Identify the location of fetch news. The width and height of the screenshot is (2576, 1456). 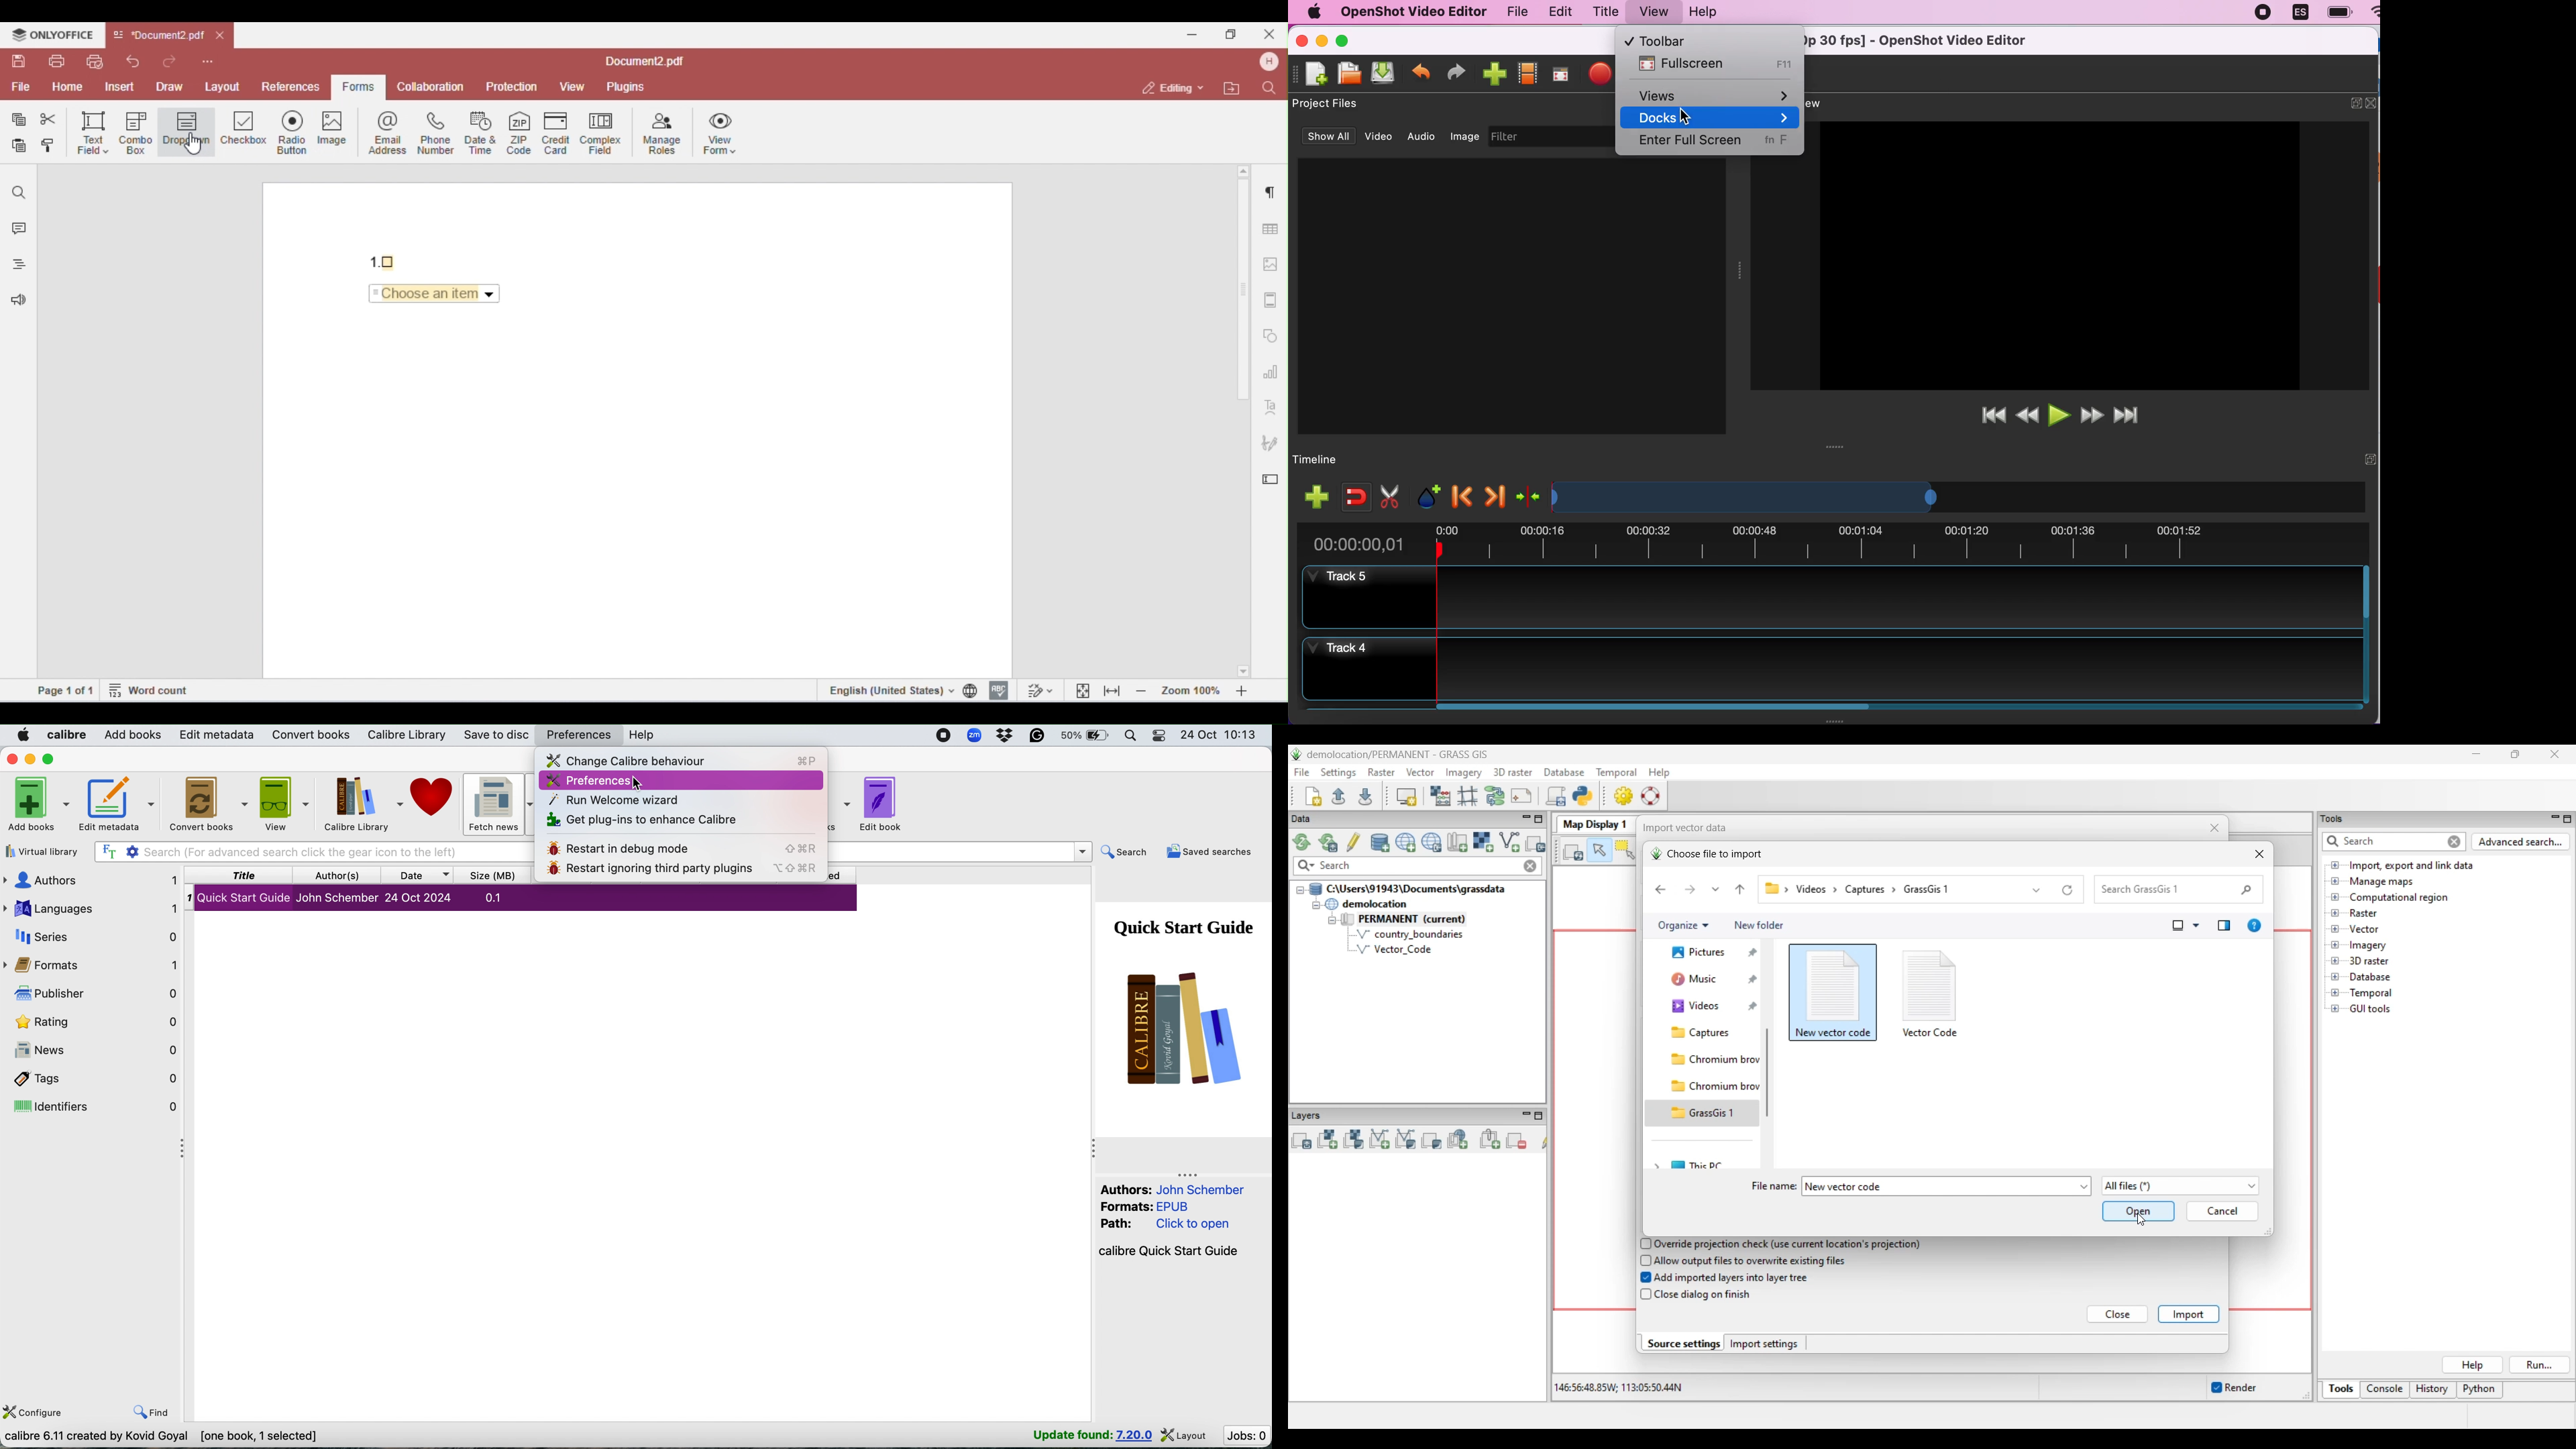
(501, 806).